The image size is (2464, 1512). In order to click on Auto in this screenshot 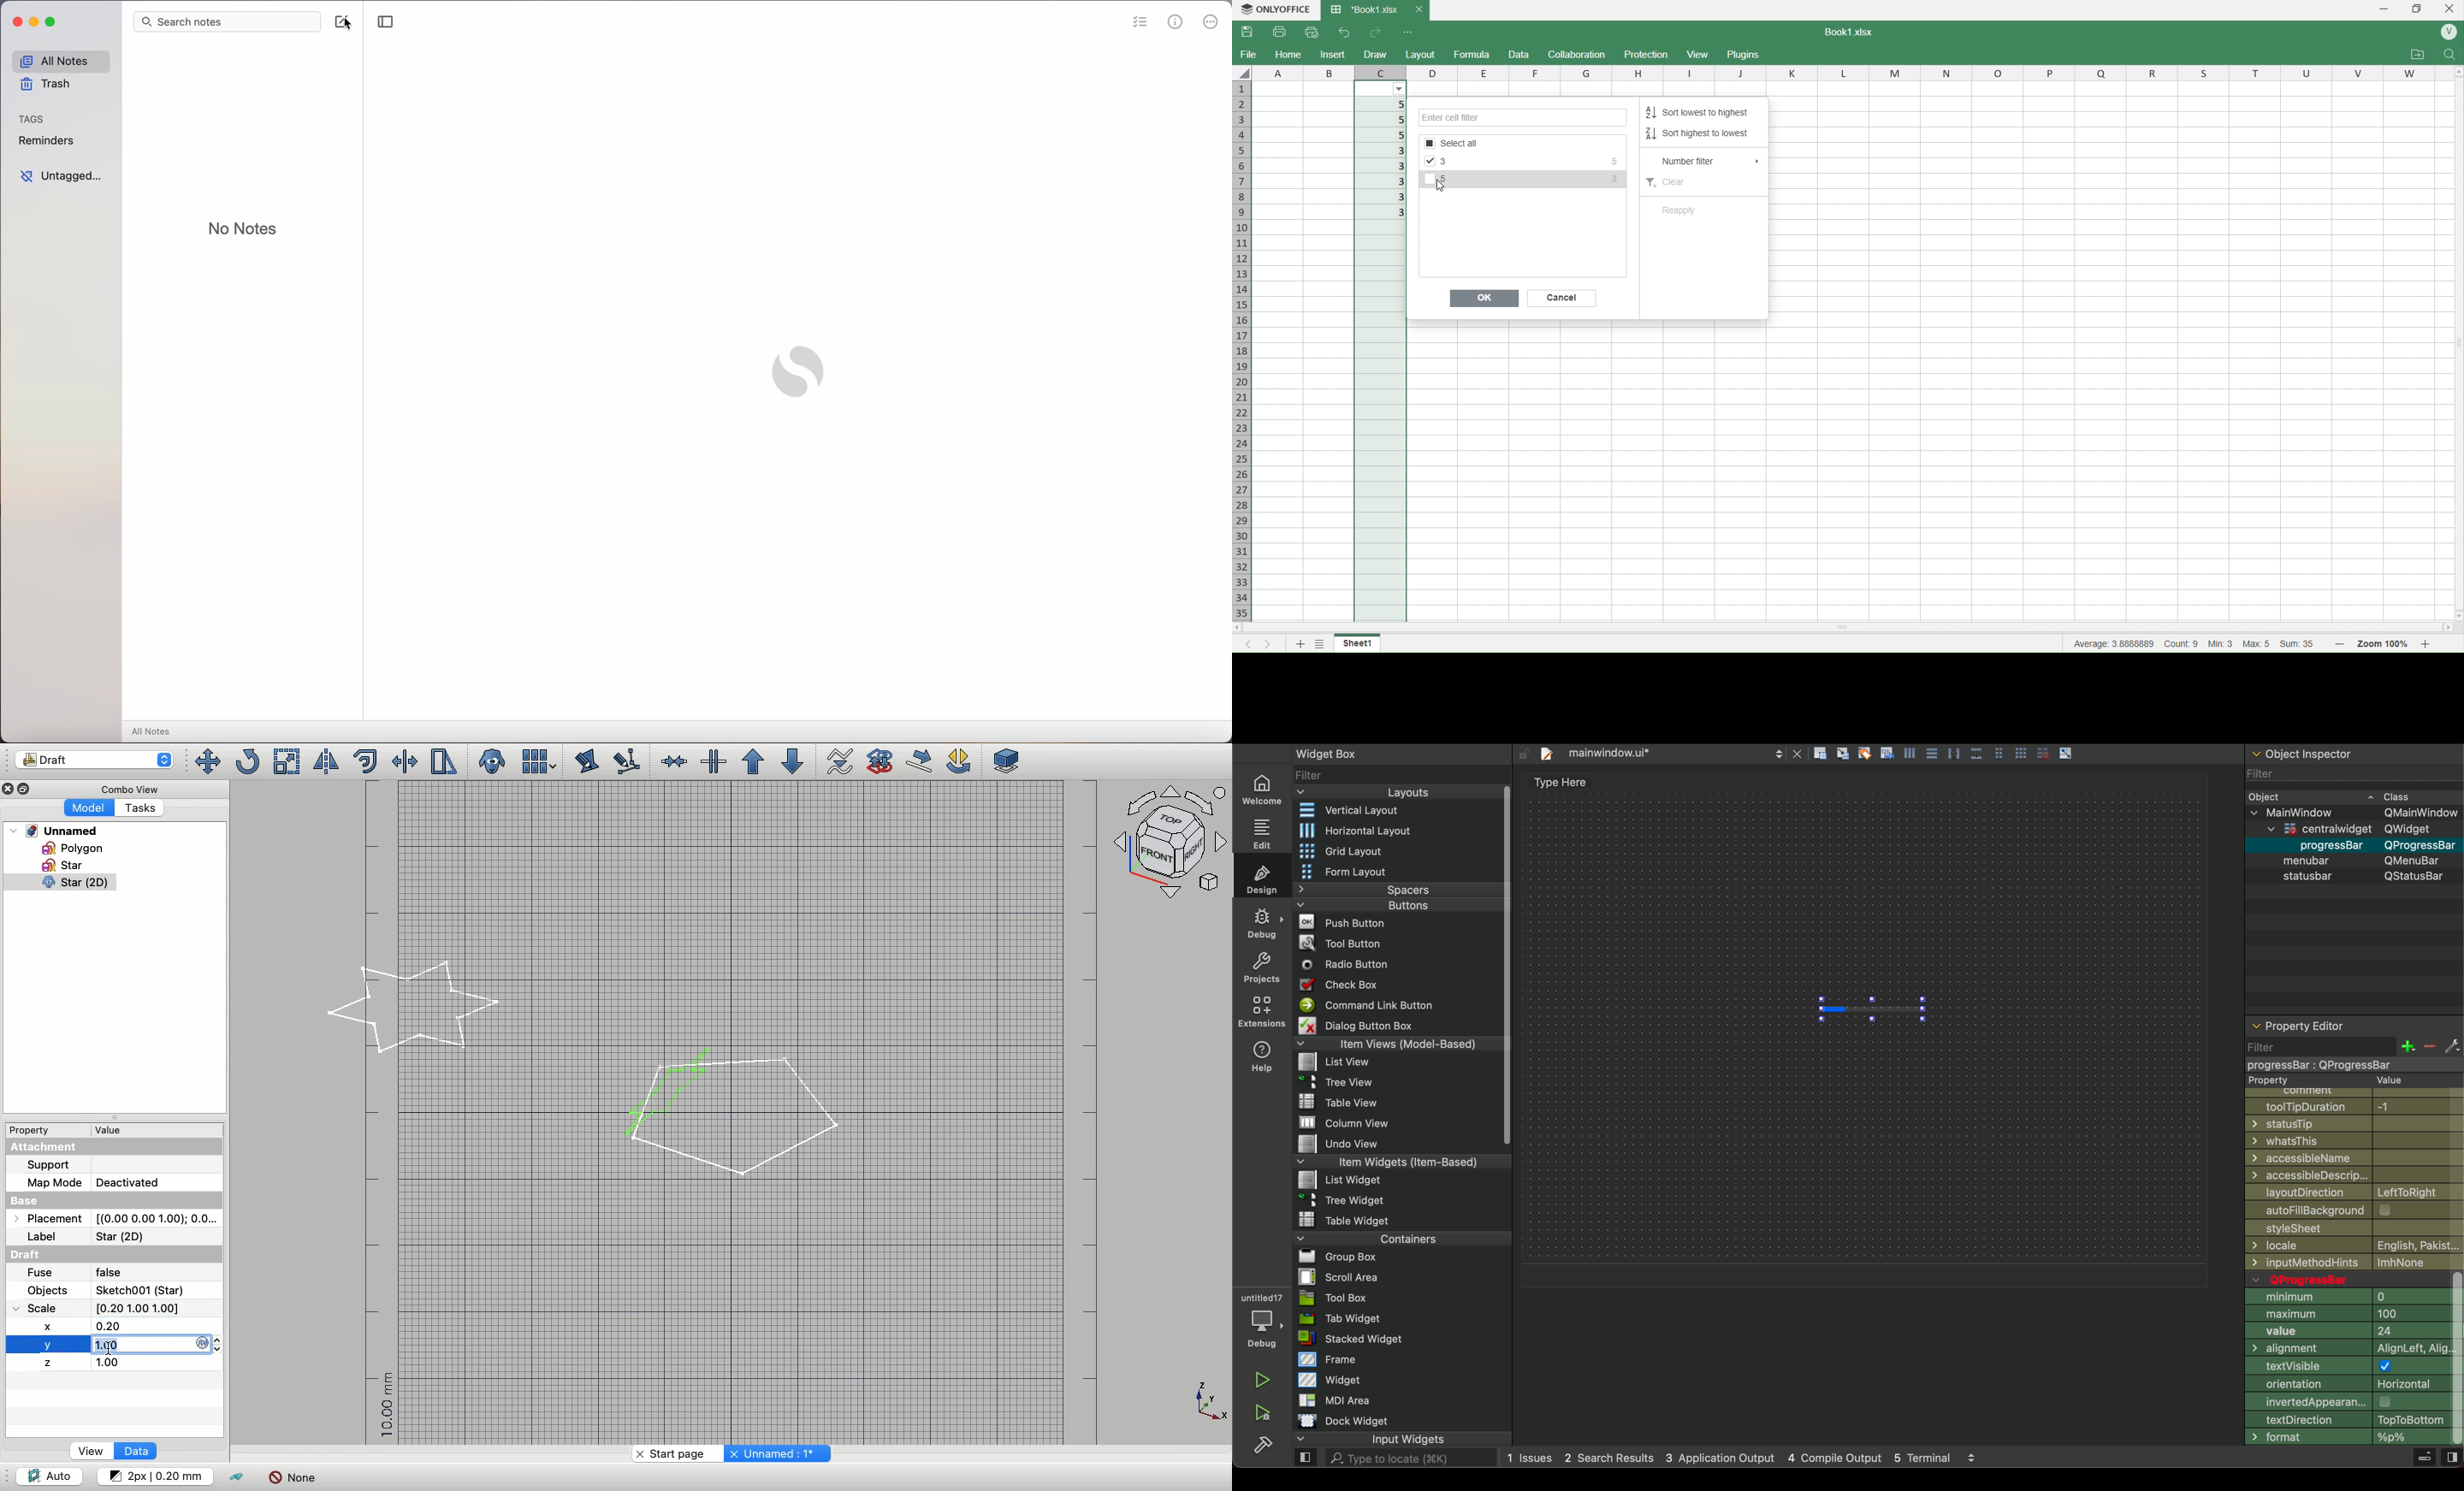, I will do `click(49, 1475)`.